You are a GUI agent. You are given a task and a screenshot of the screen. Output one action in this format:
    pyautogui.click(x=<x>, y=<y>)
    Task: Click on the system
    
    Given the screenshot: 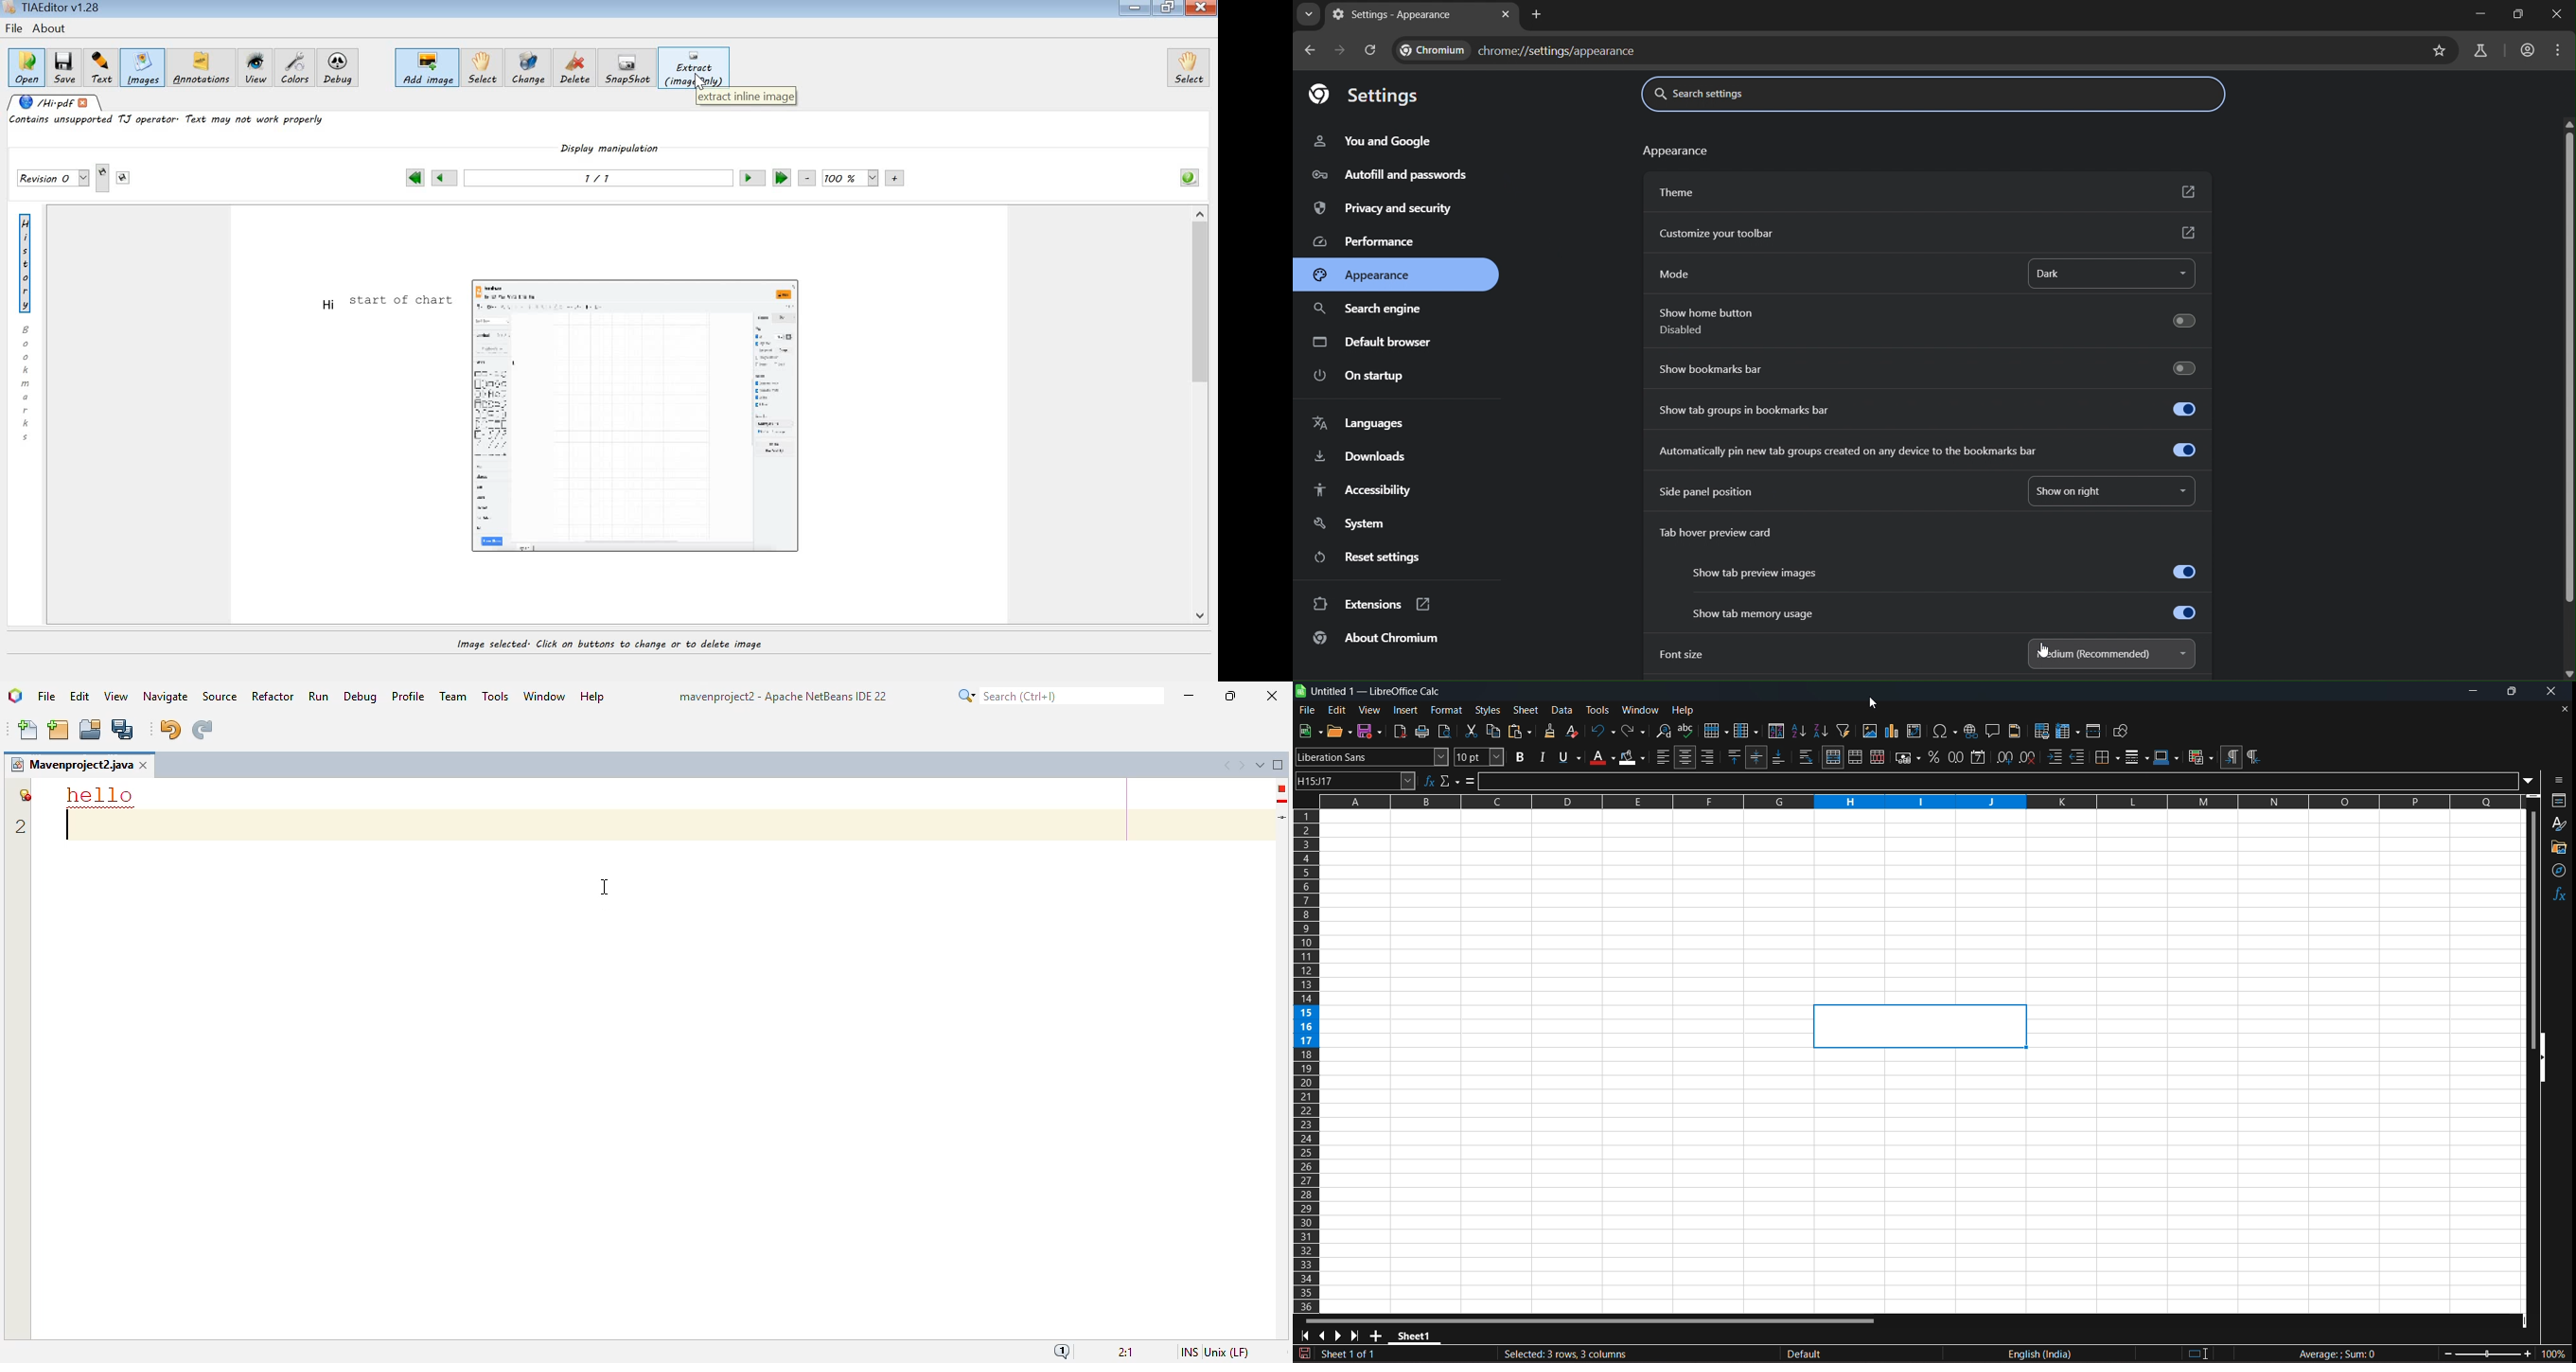 What is the action you would take?
    pyautogui.click(x=1354, y=524)
    